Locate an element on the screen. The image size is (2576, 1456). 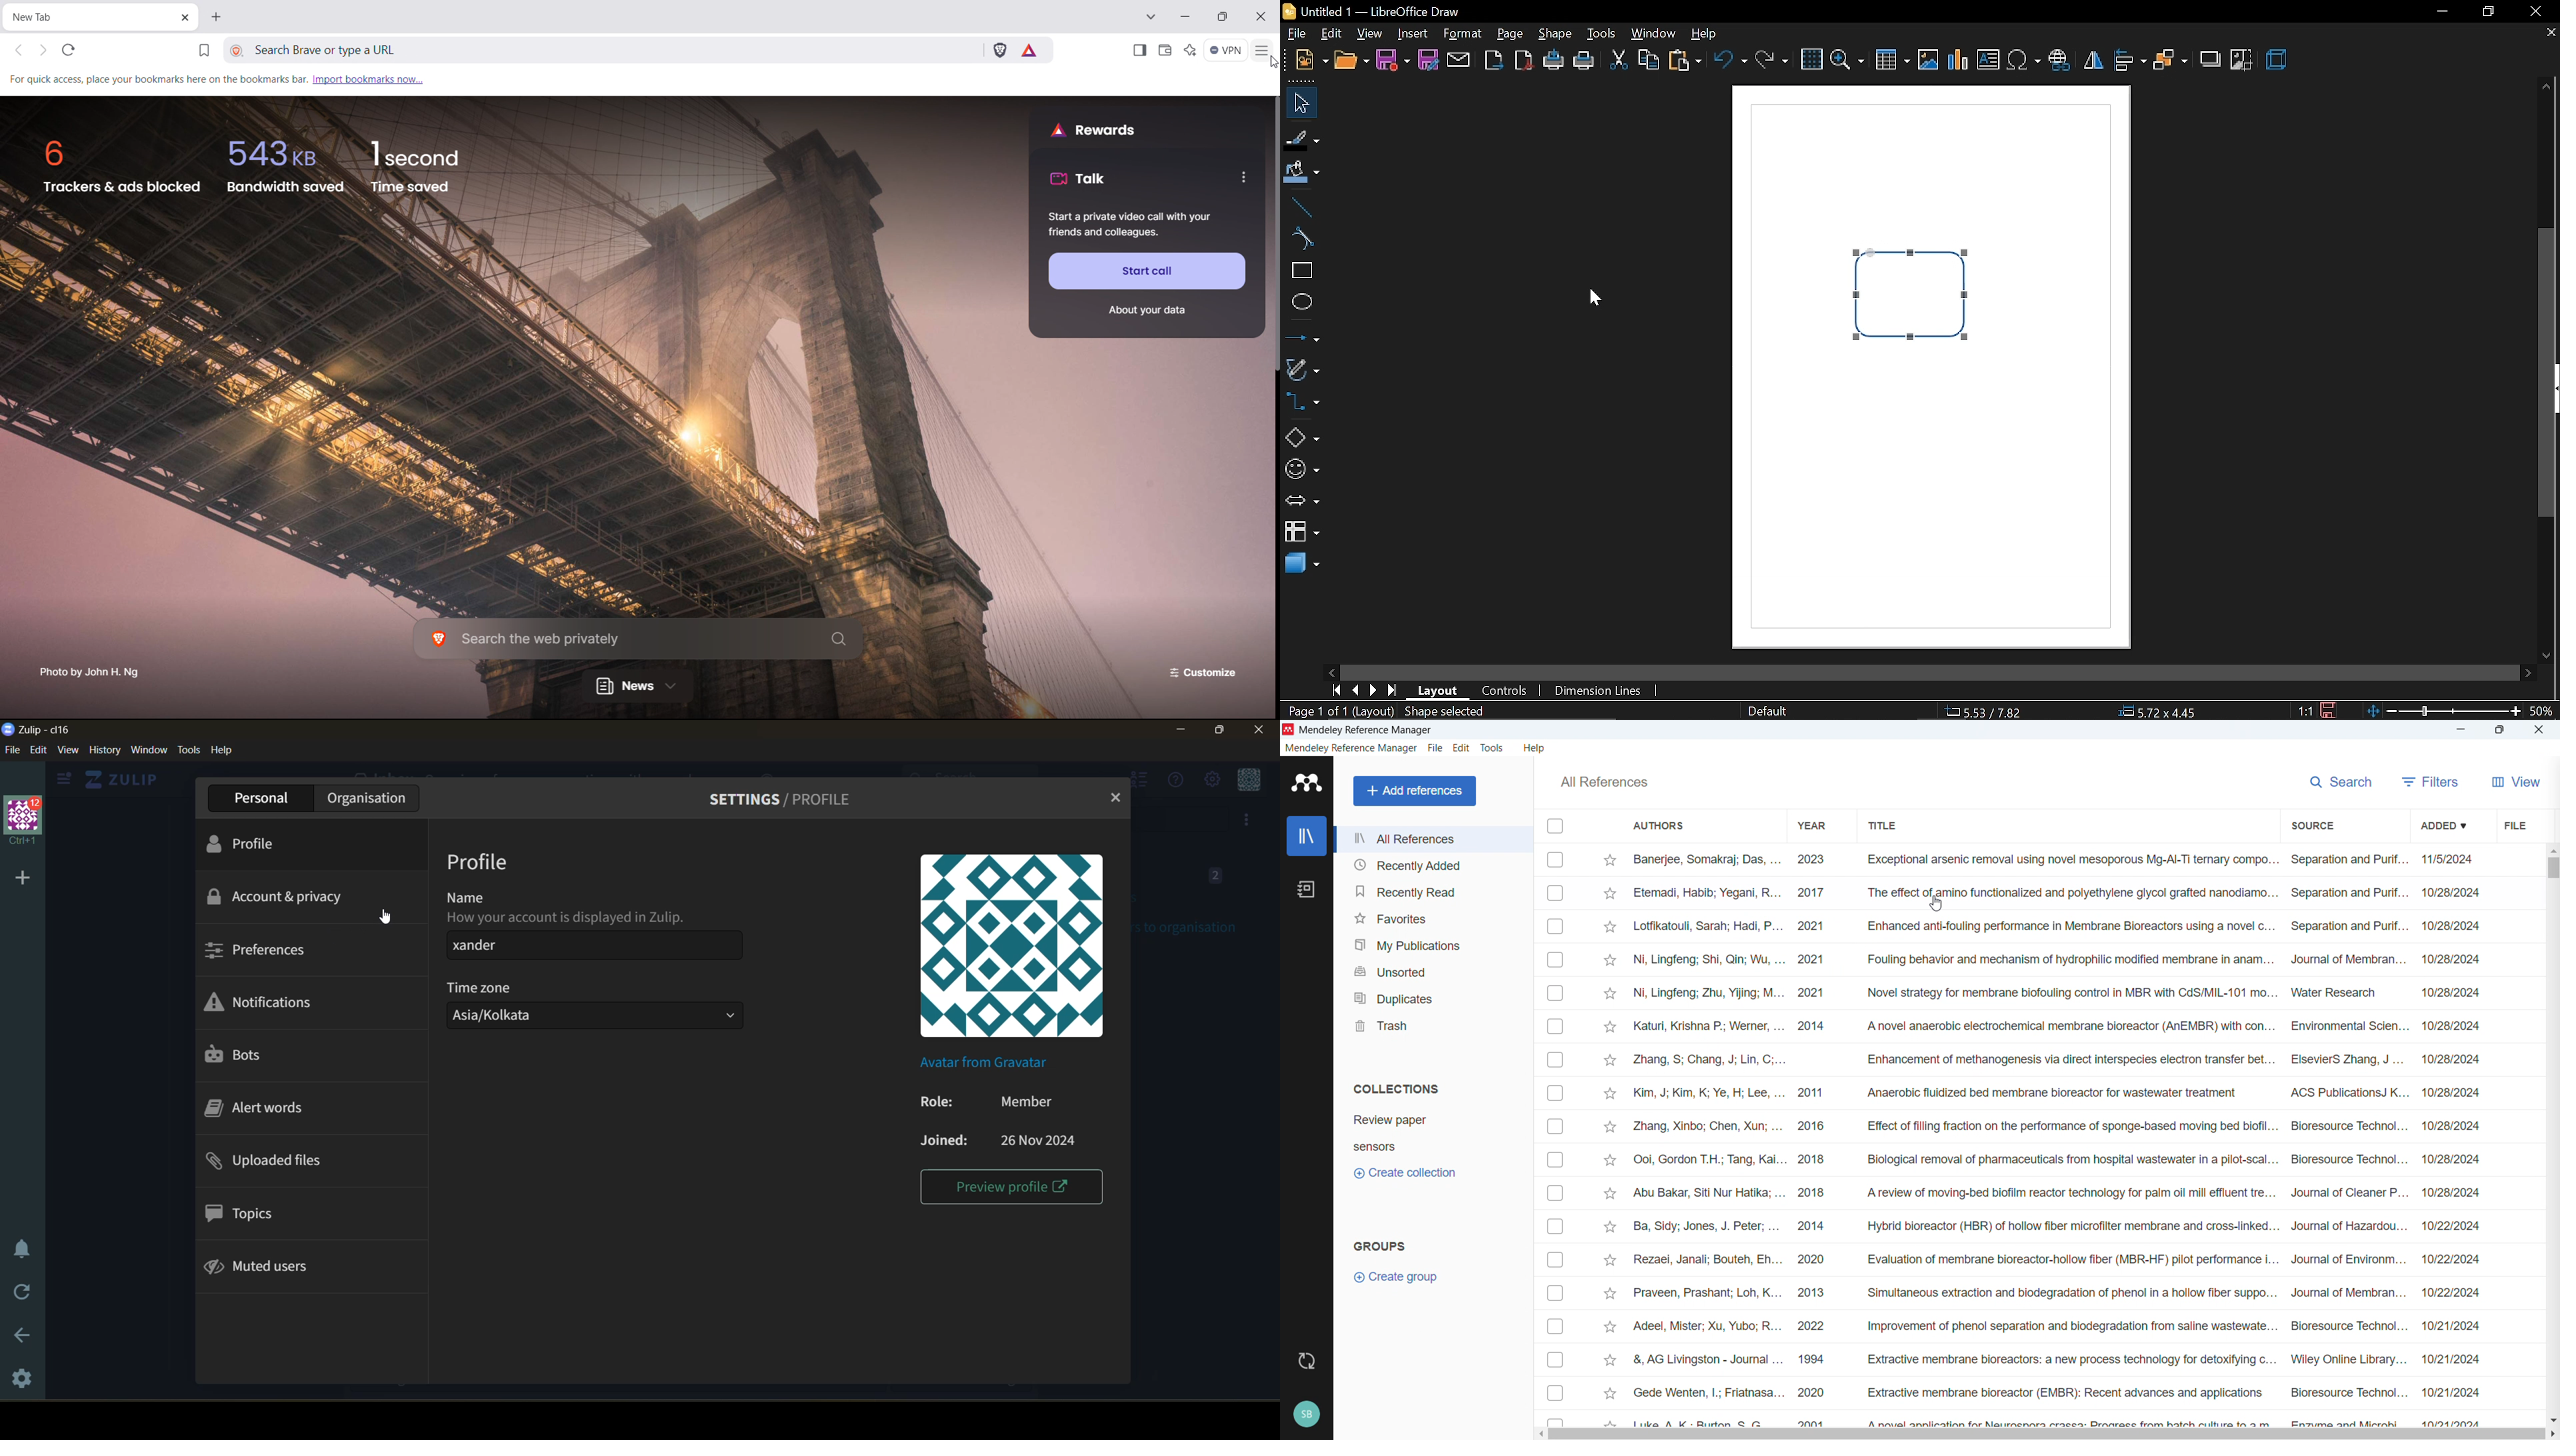
page style is located at coordinates (1767, 709).